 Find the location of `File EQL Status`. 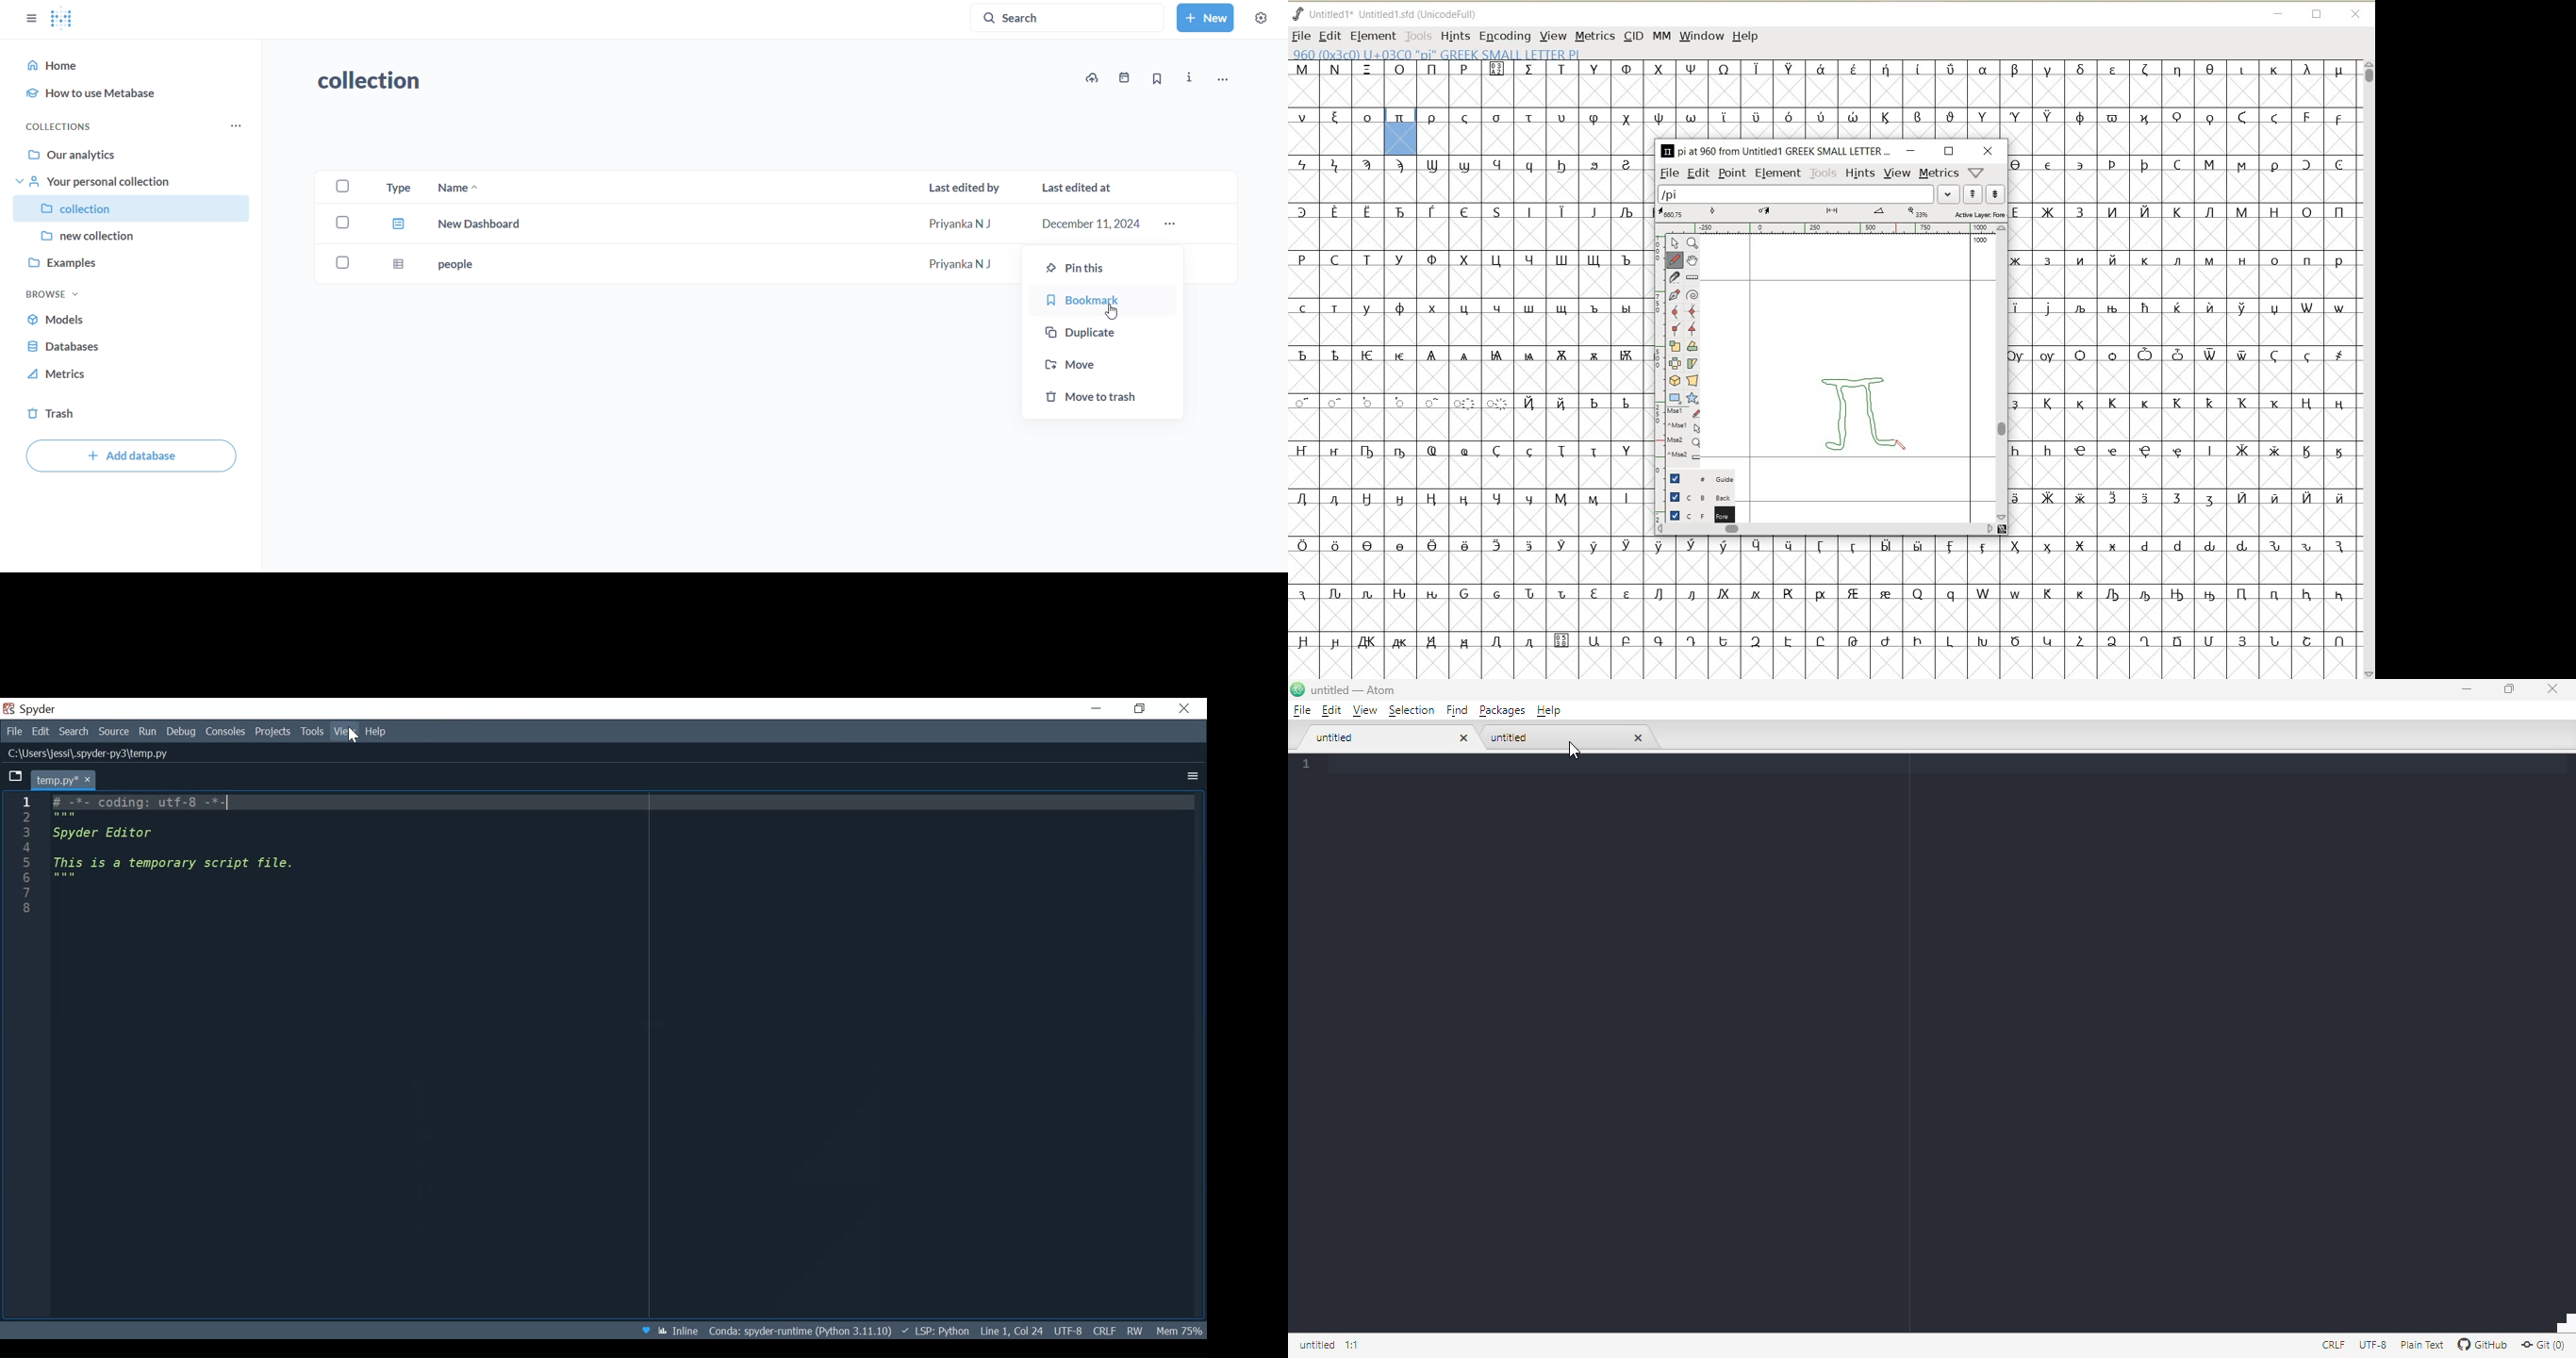

File EQL Status is located at coordinates (1100, 1330).